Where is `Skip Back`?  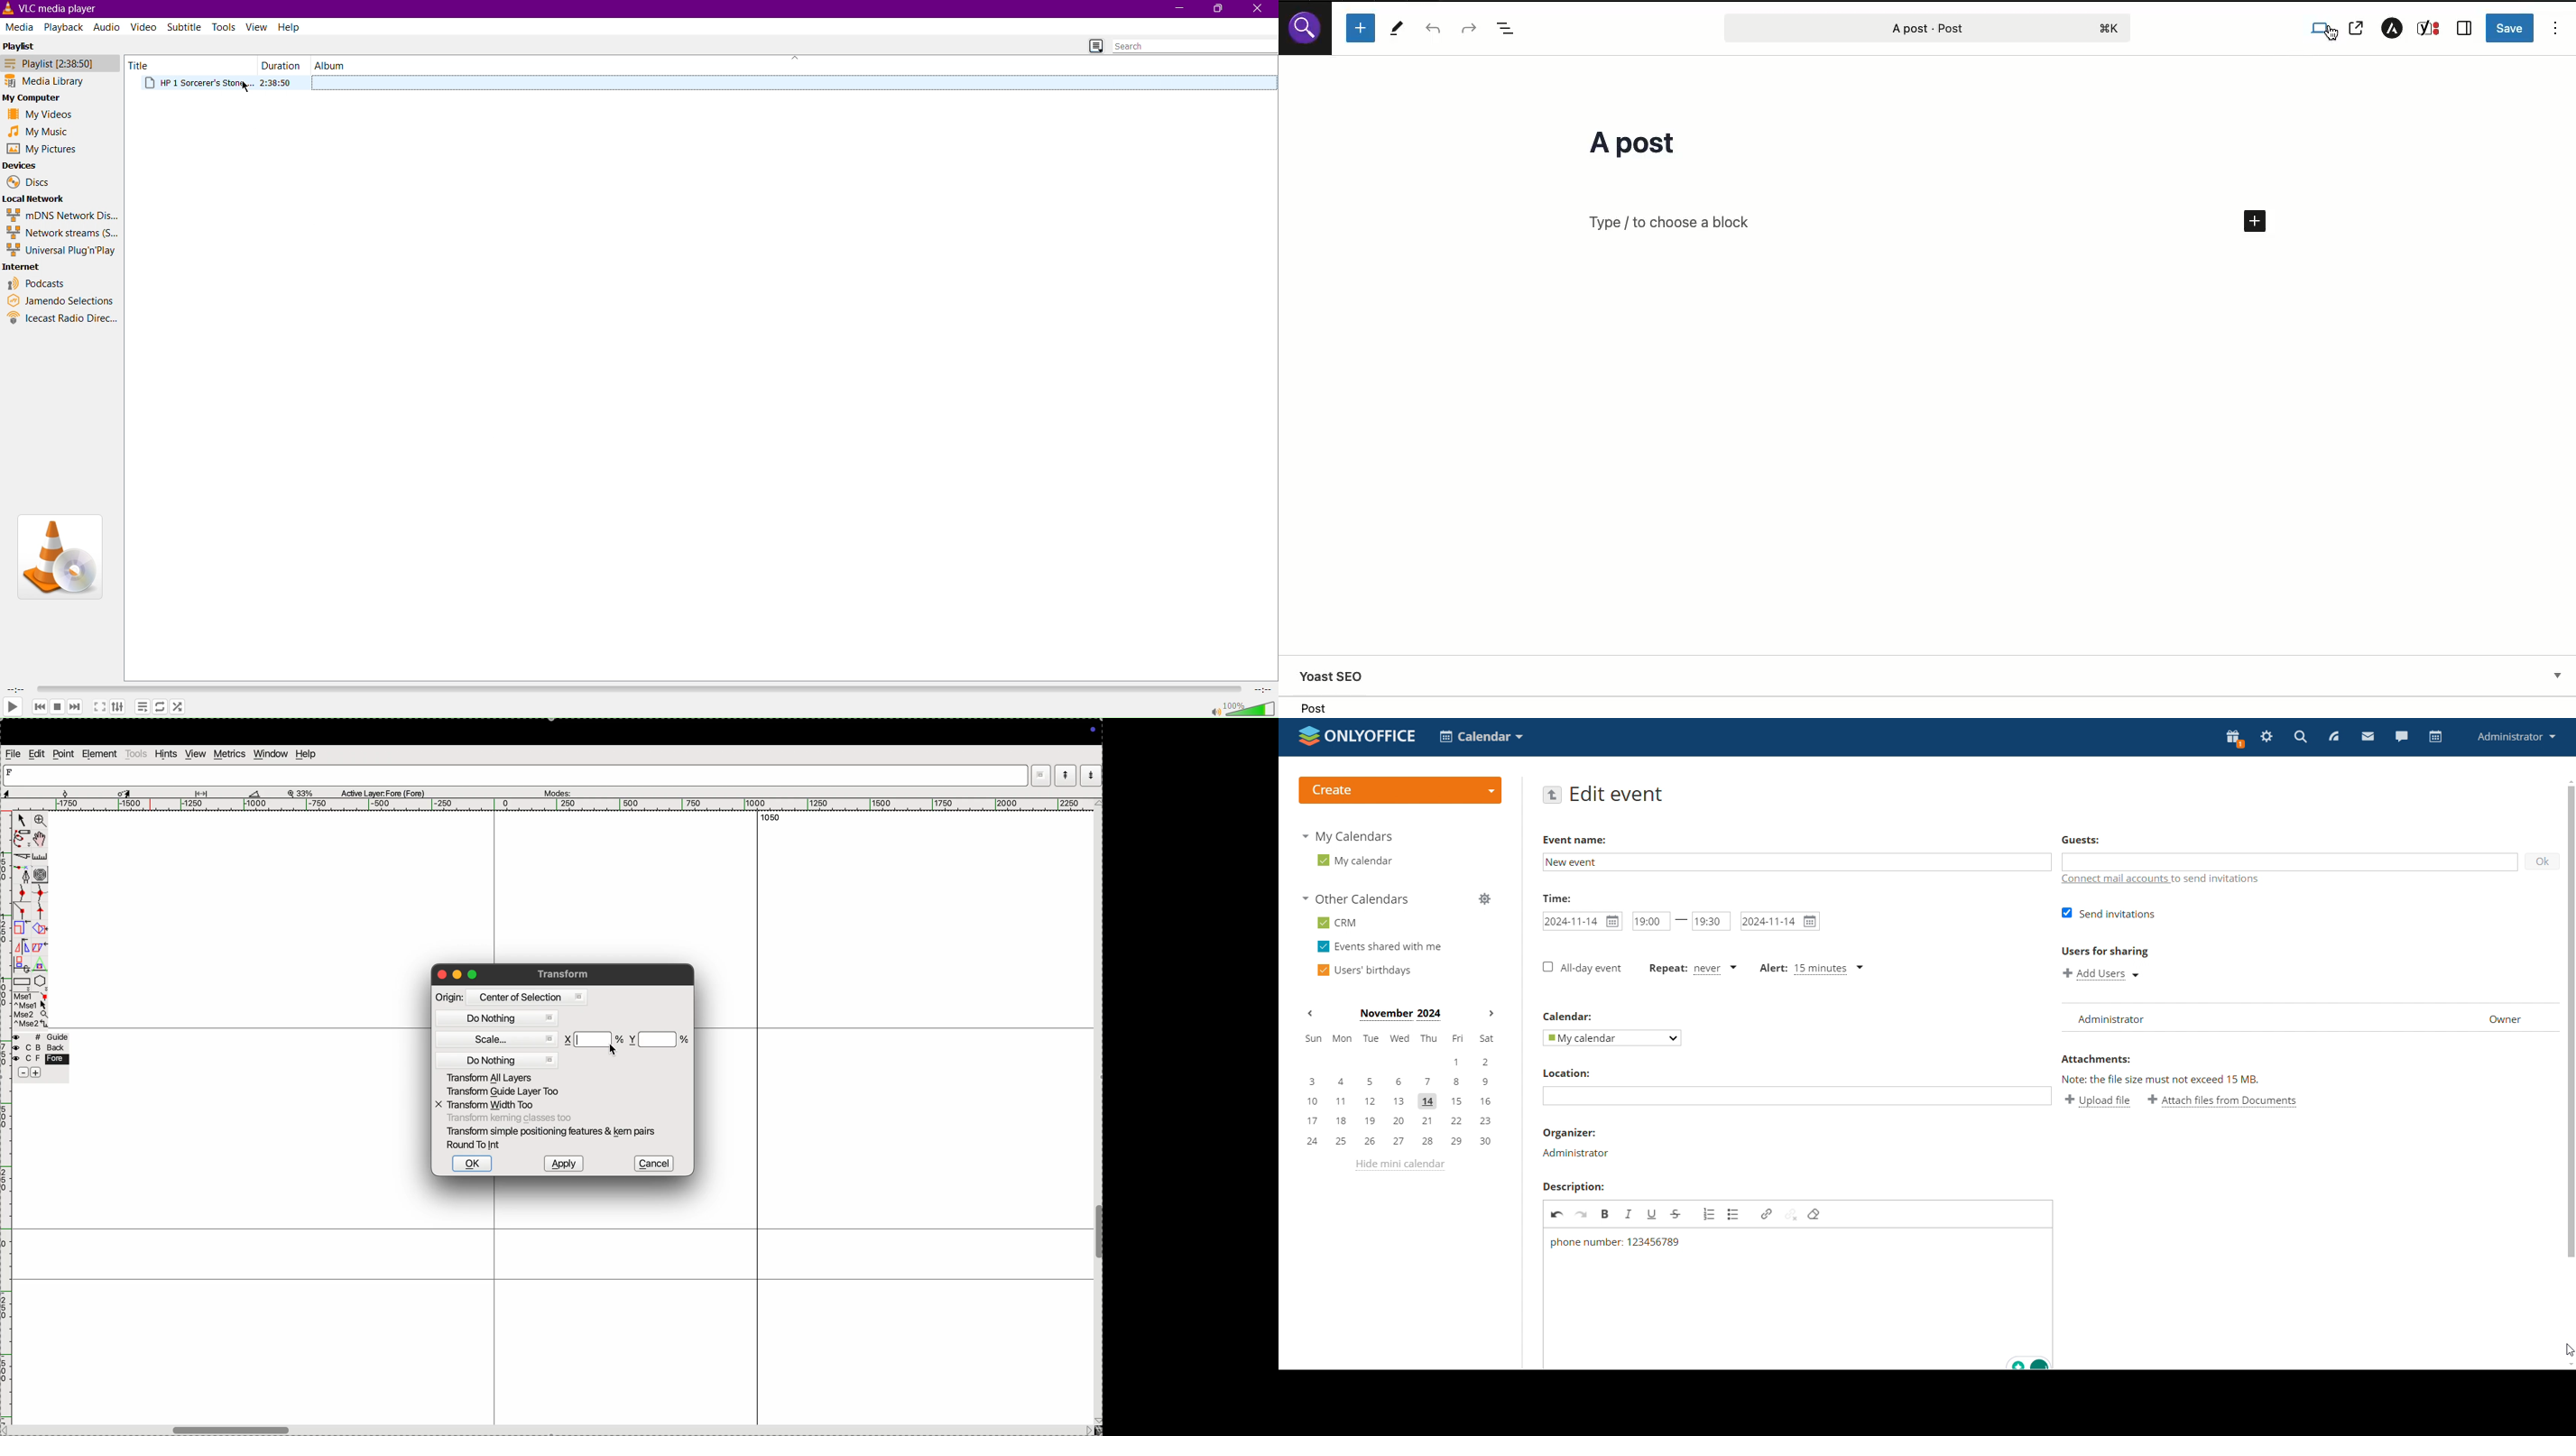 Skip Back is located at coordinates (39, 706).